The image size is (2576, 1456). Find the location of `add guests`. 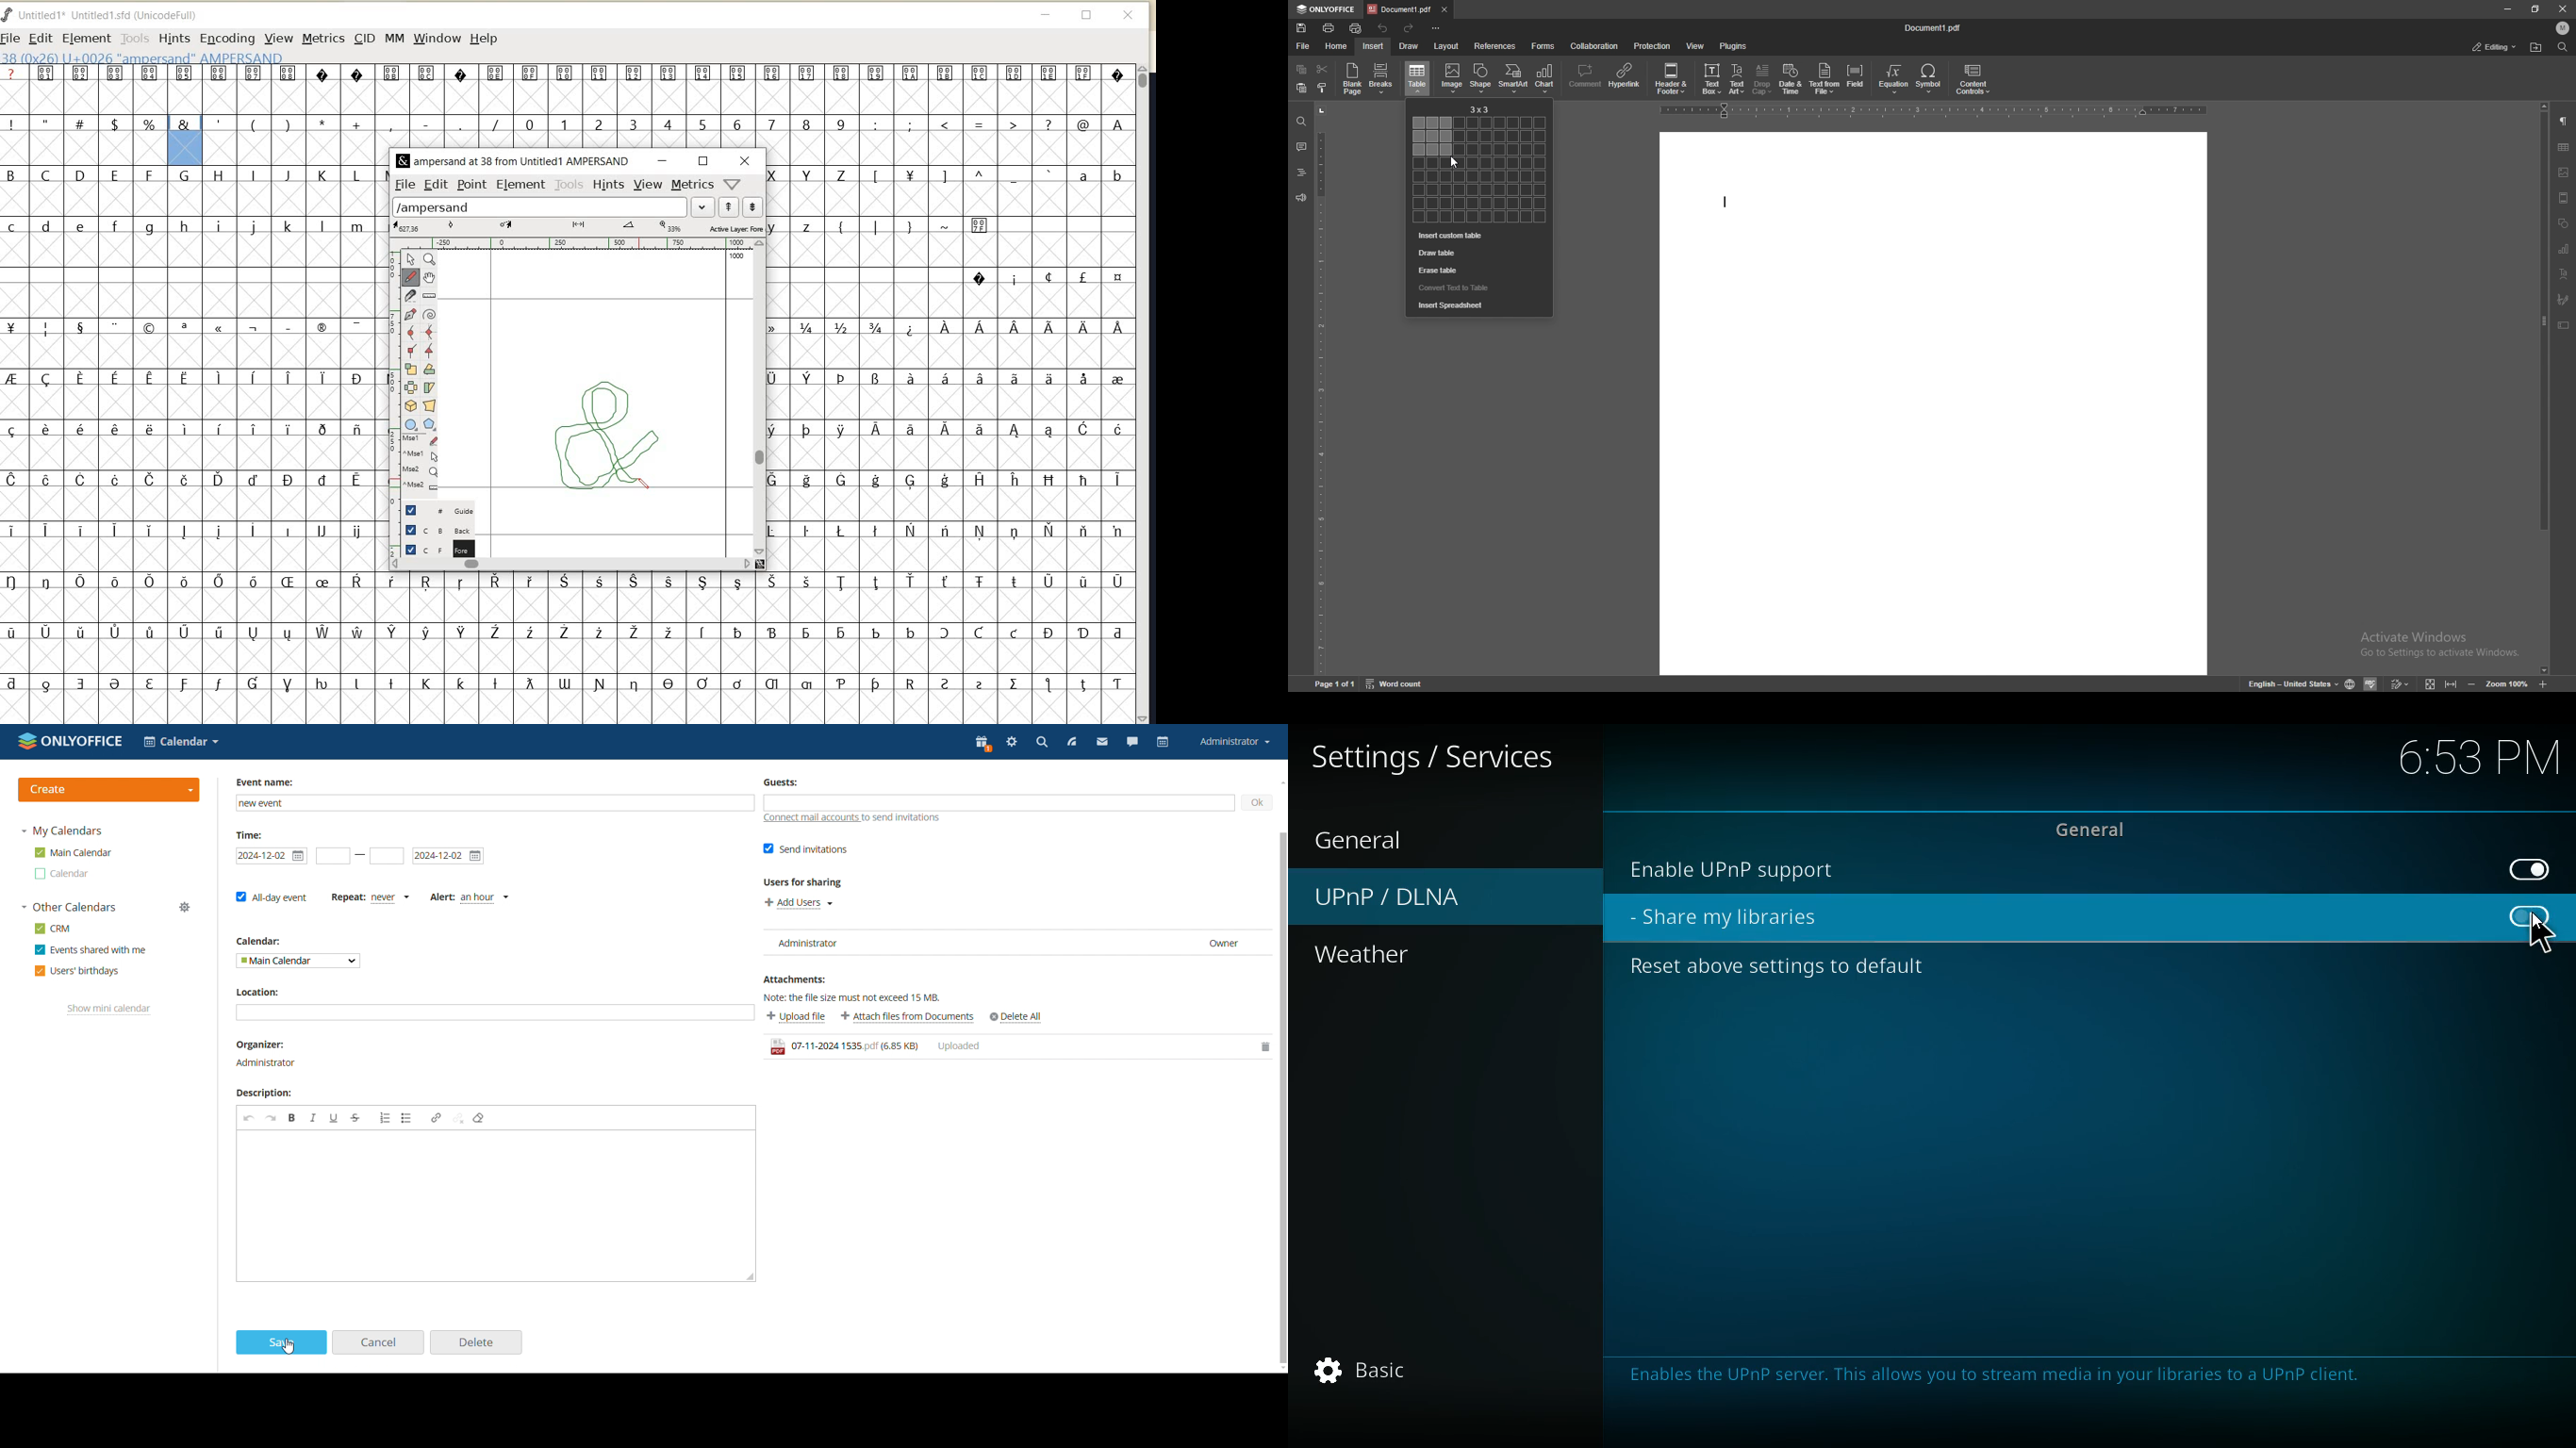

add guests is located at coordinates (998, 802).